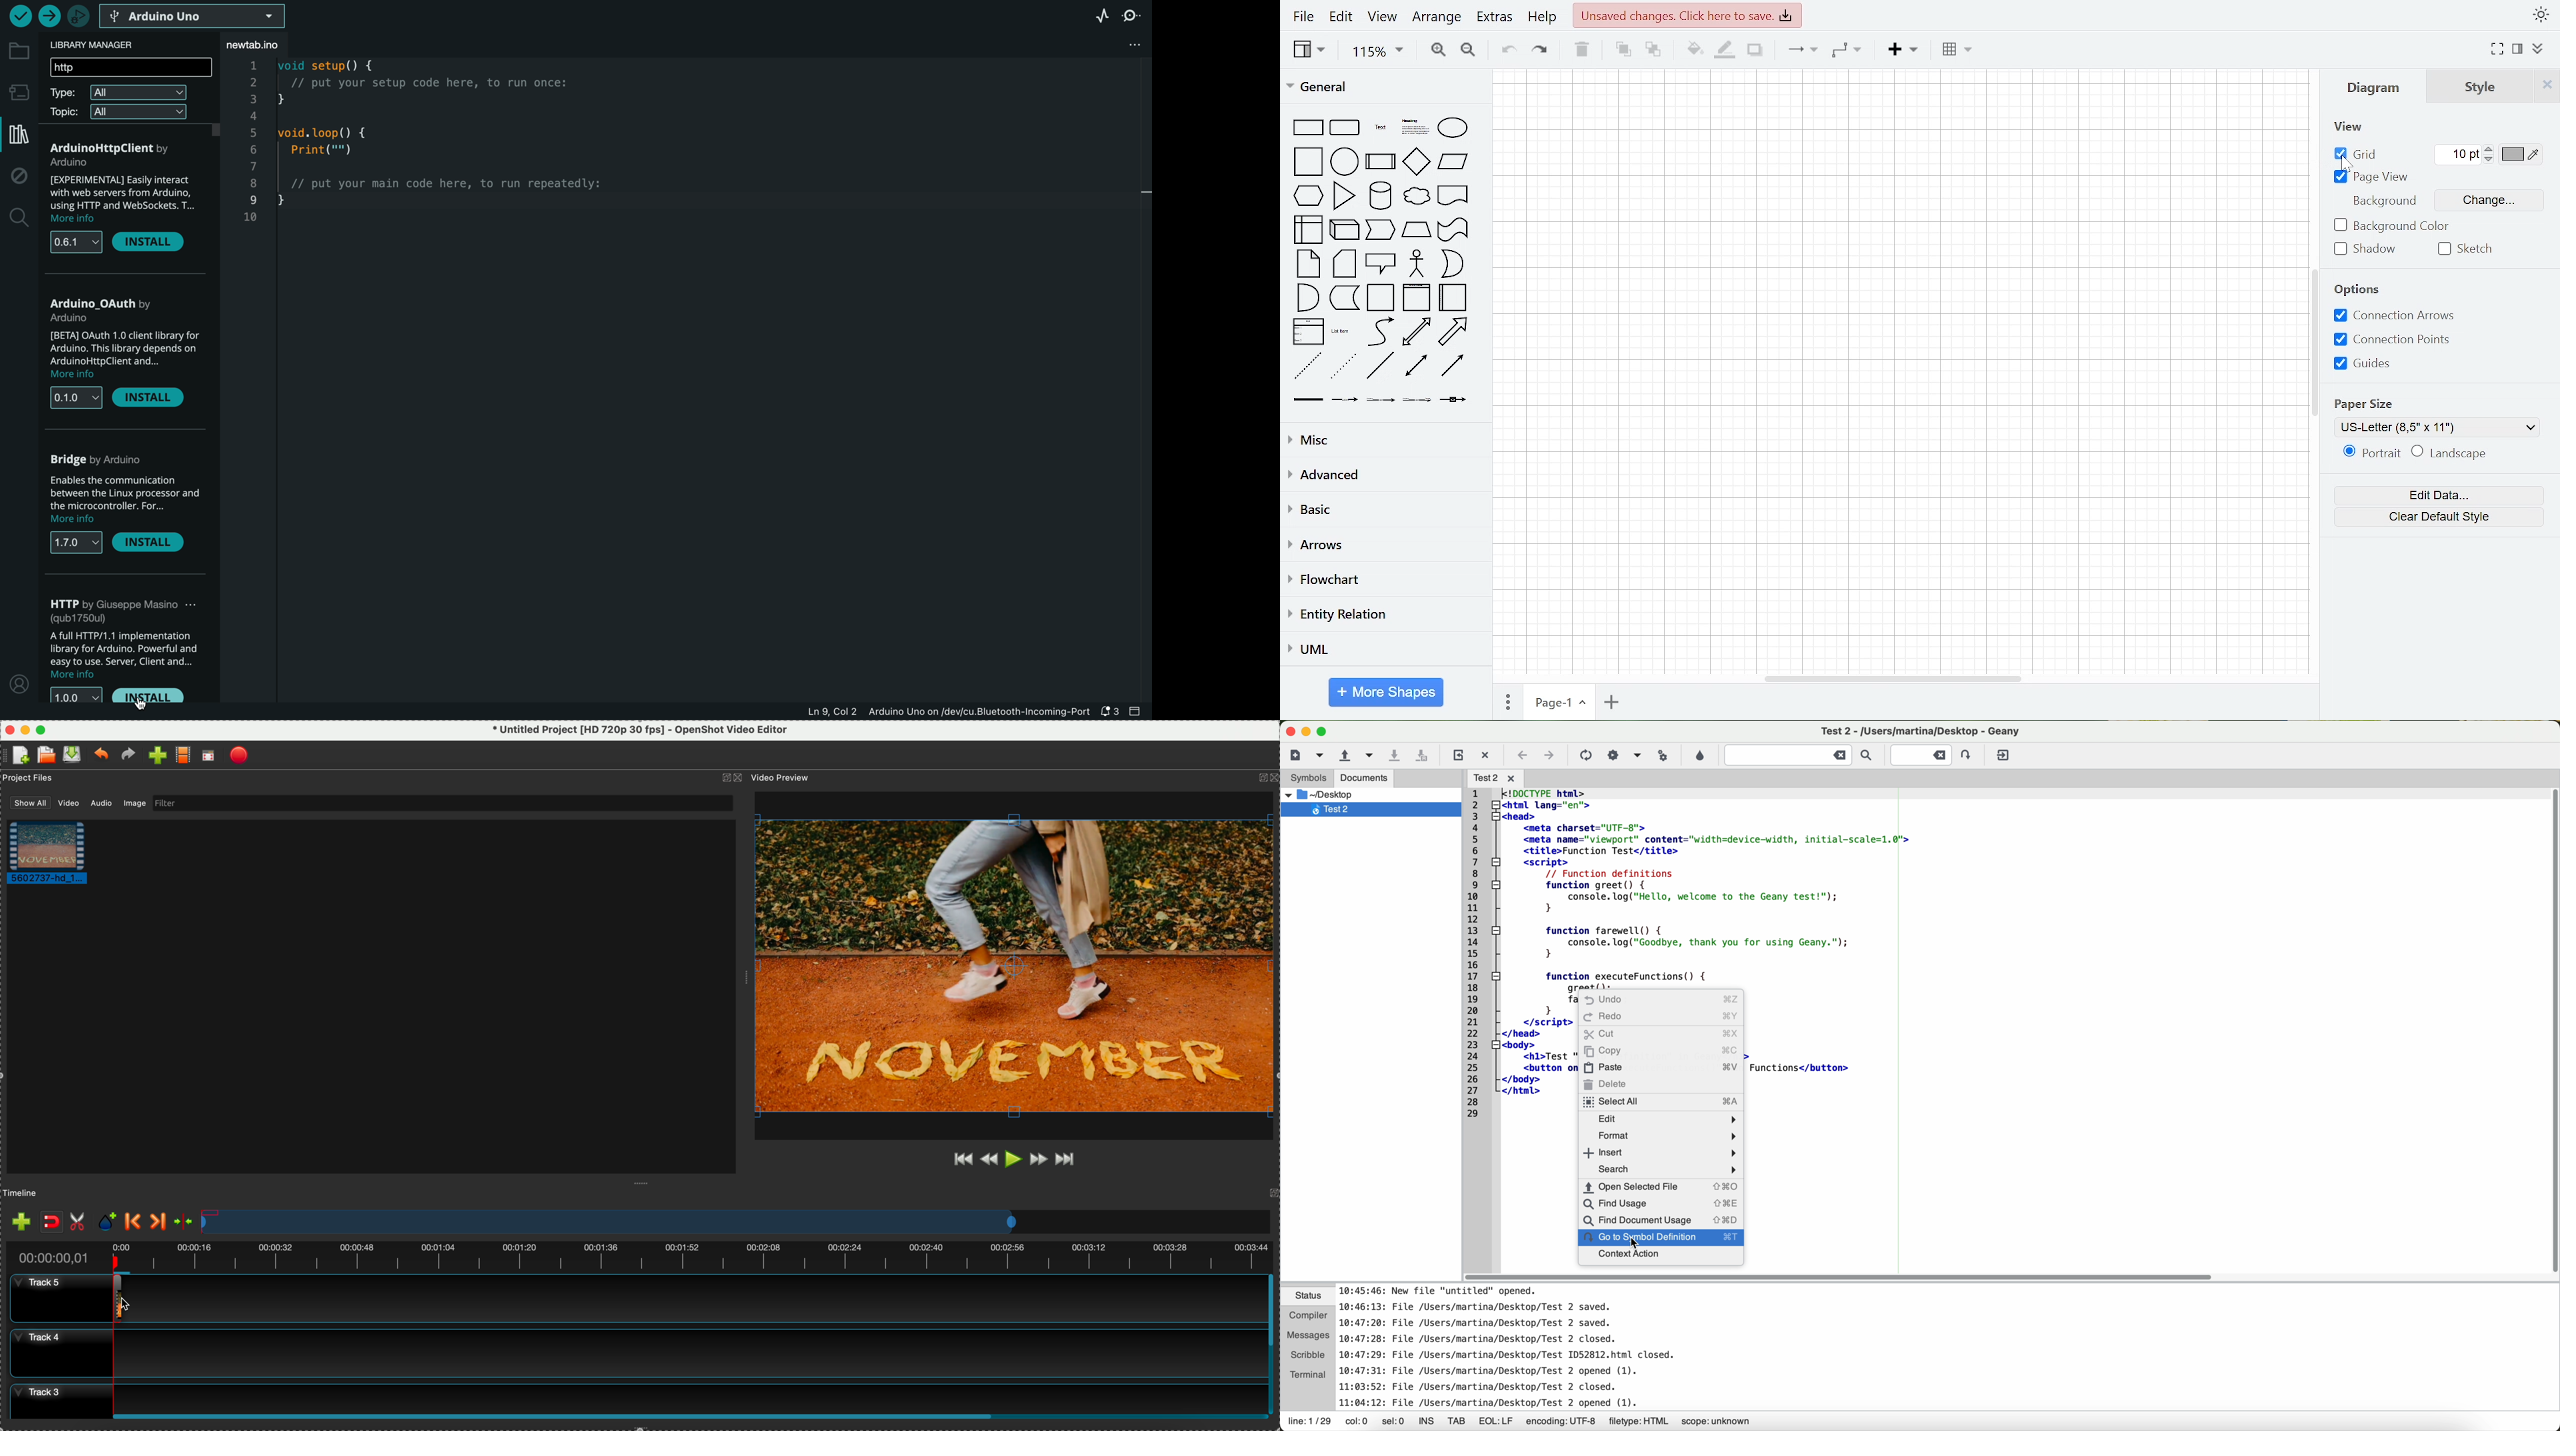  I want to click on undo, so click(1506, 51).